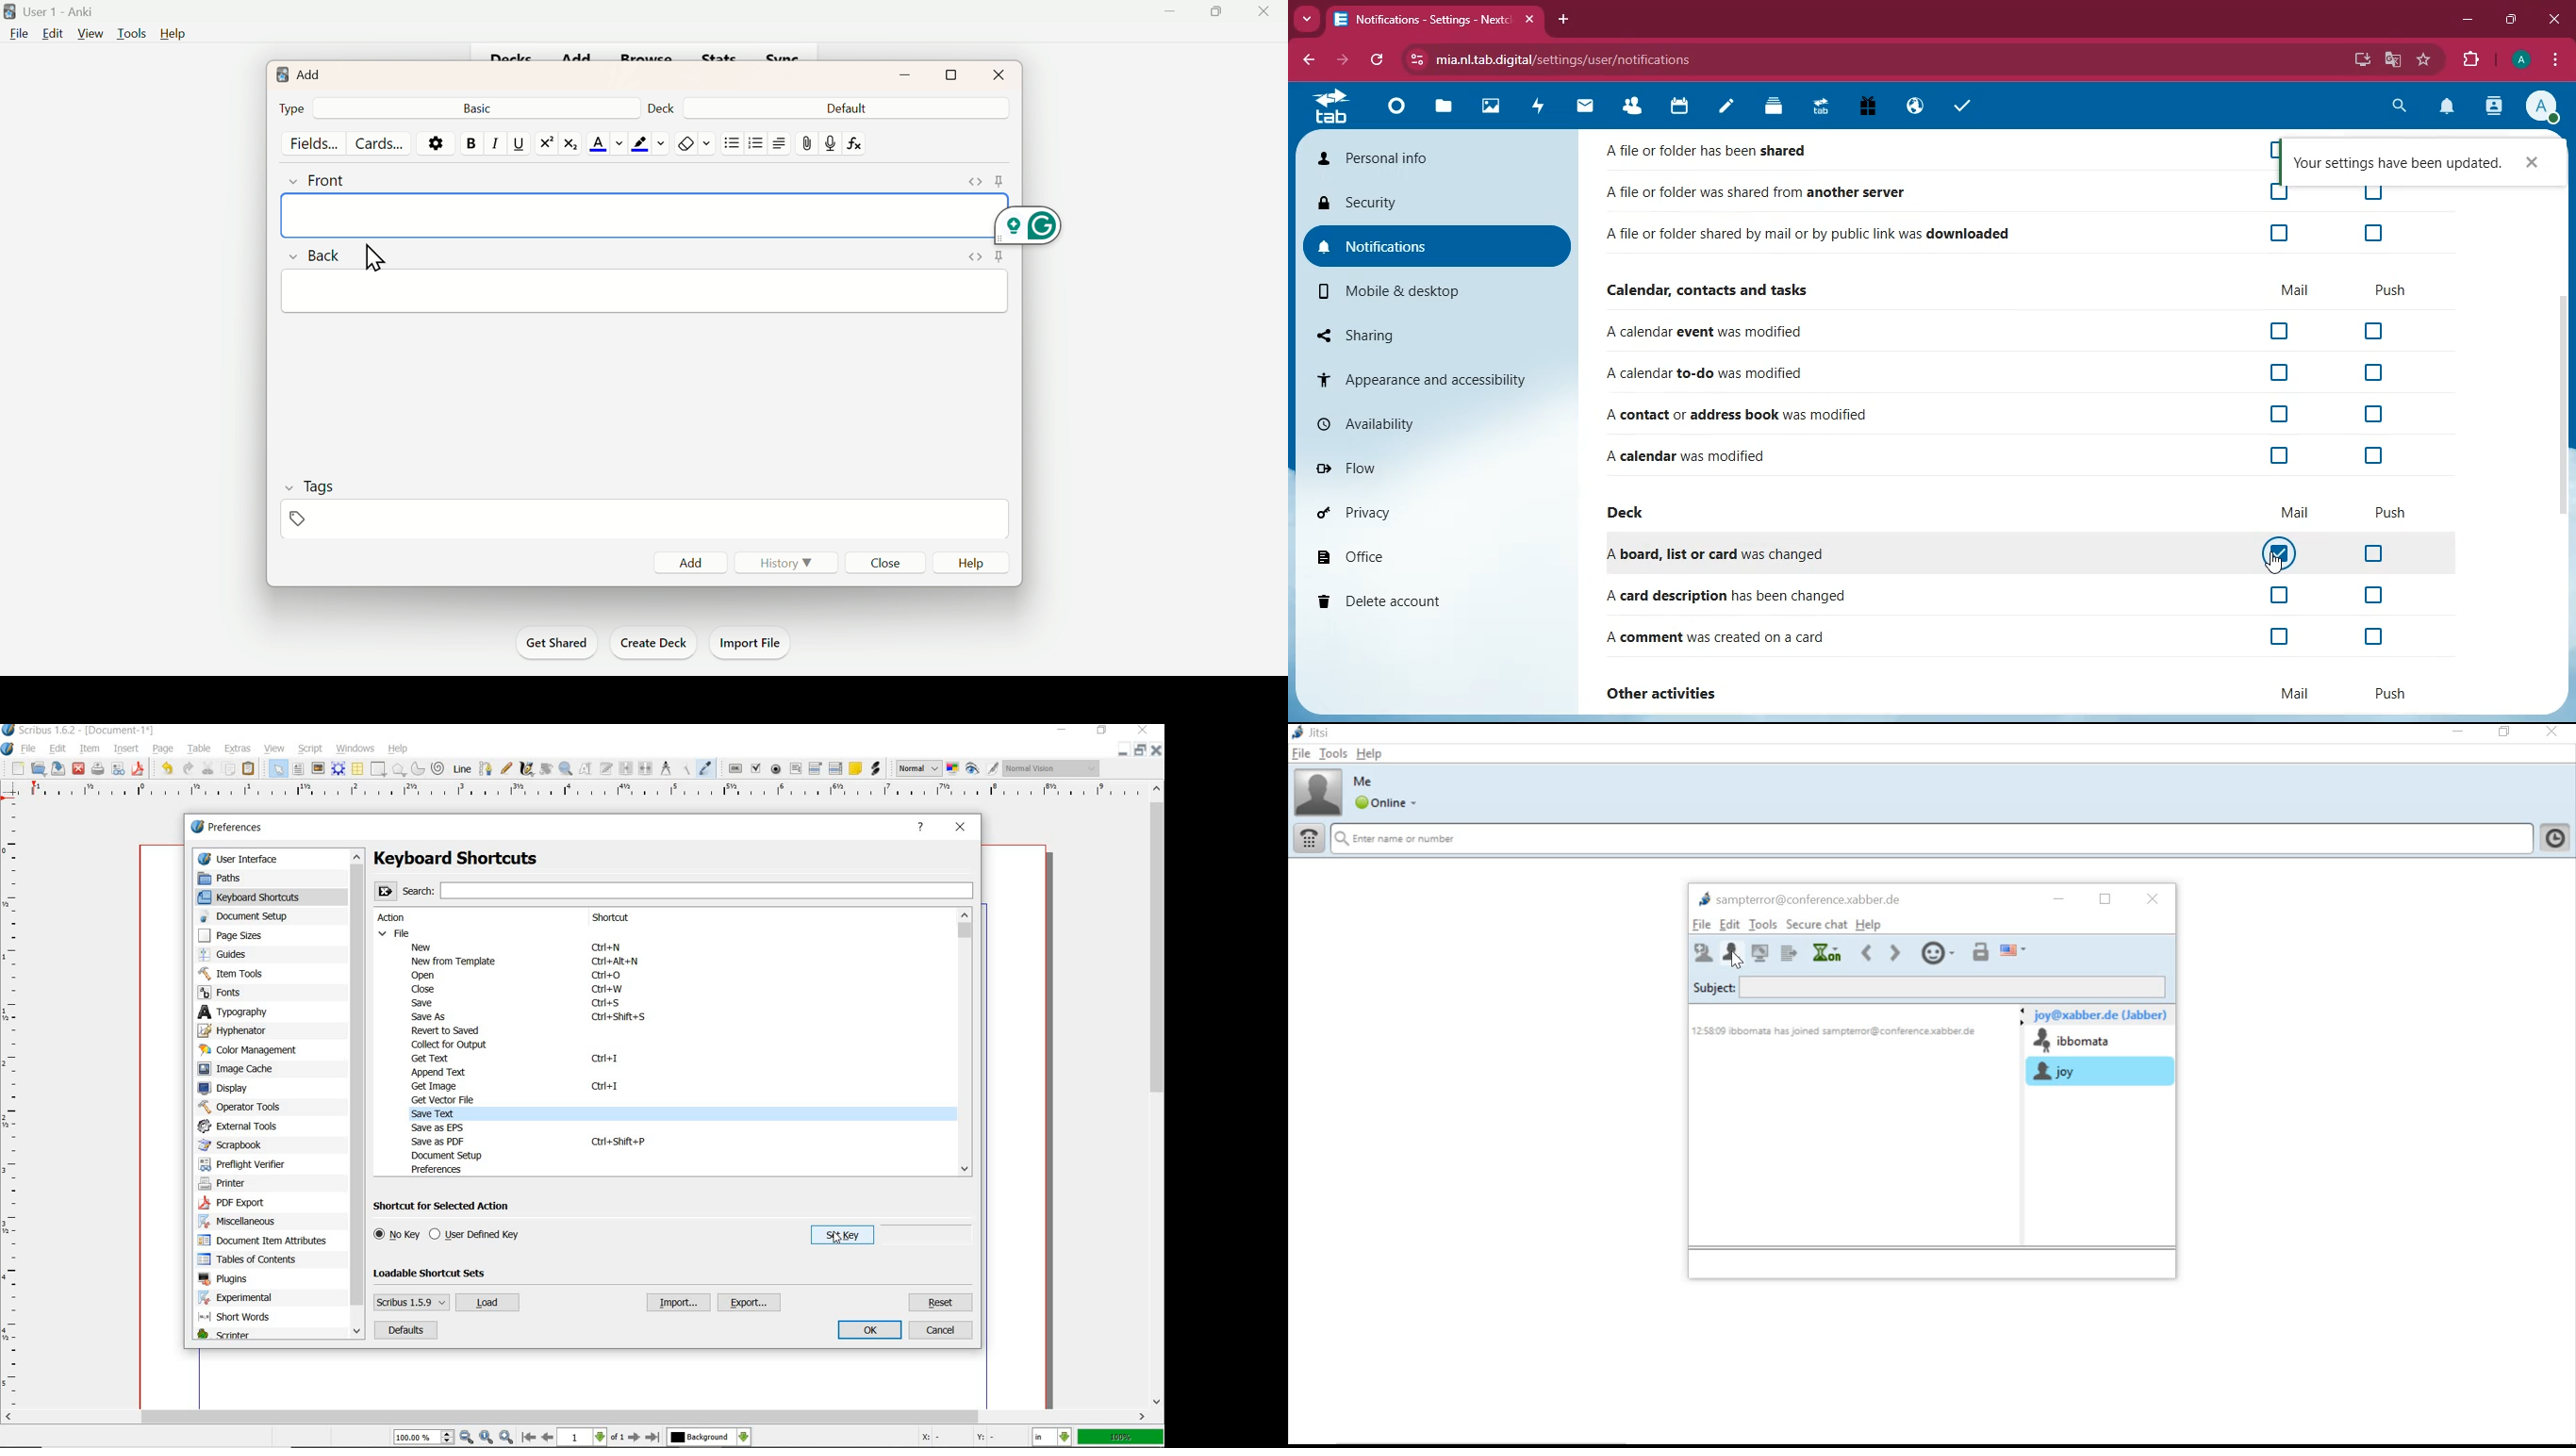  What do you see at coordinates (709, 1438) in the screenshot?
I see `select the current layer` at bounding box center [709, 1438].